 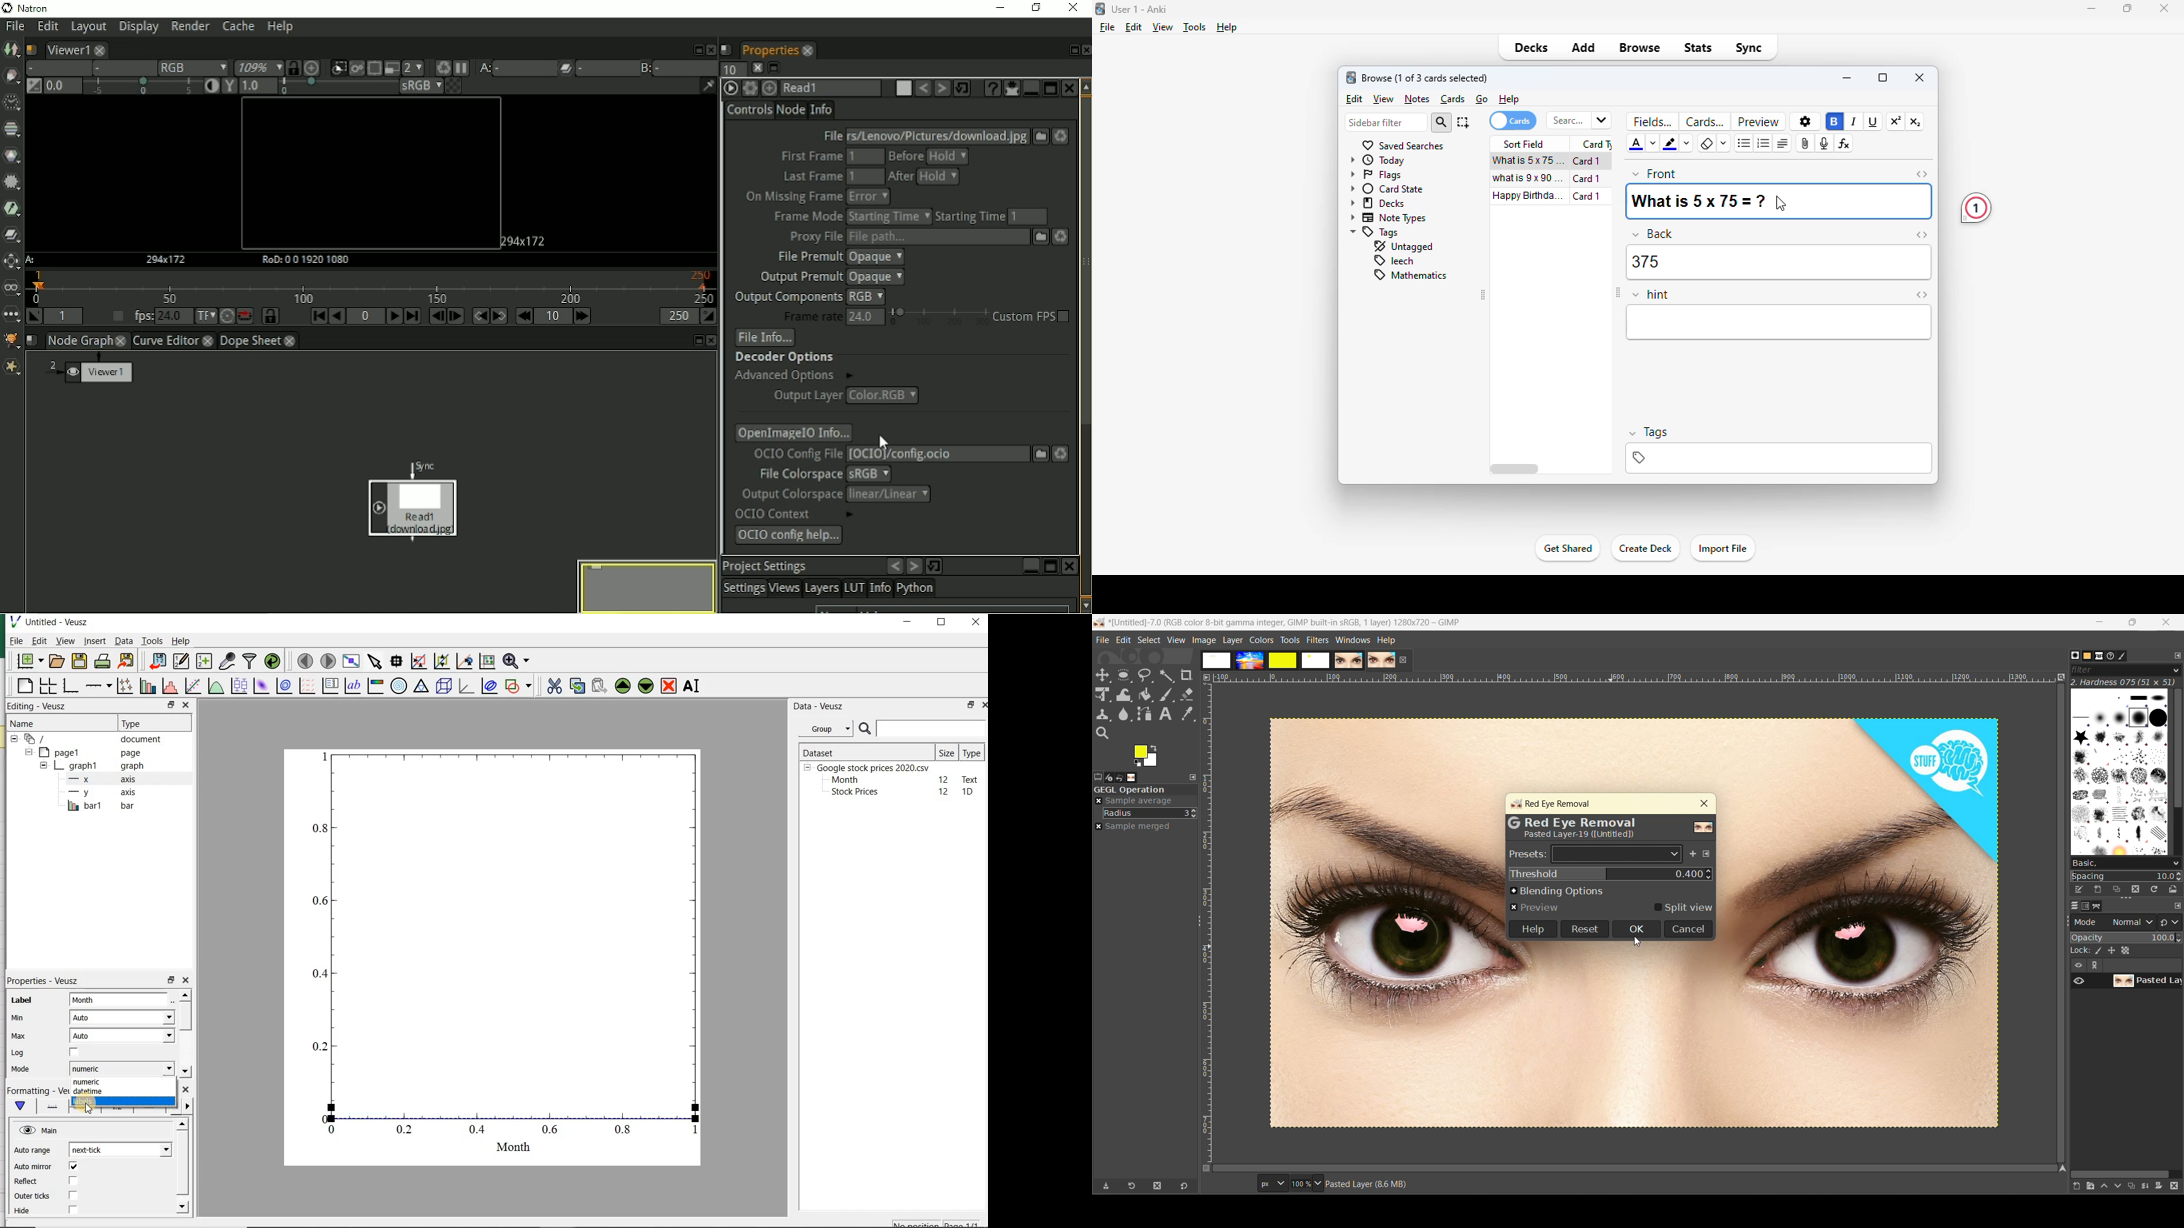 I want to click on get shared, so click(x=1567, y=550).